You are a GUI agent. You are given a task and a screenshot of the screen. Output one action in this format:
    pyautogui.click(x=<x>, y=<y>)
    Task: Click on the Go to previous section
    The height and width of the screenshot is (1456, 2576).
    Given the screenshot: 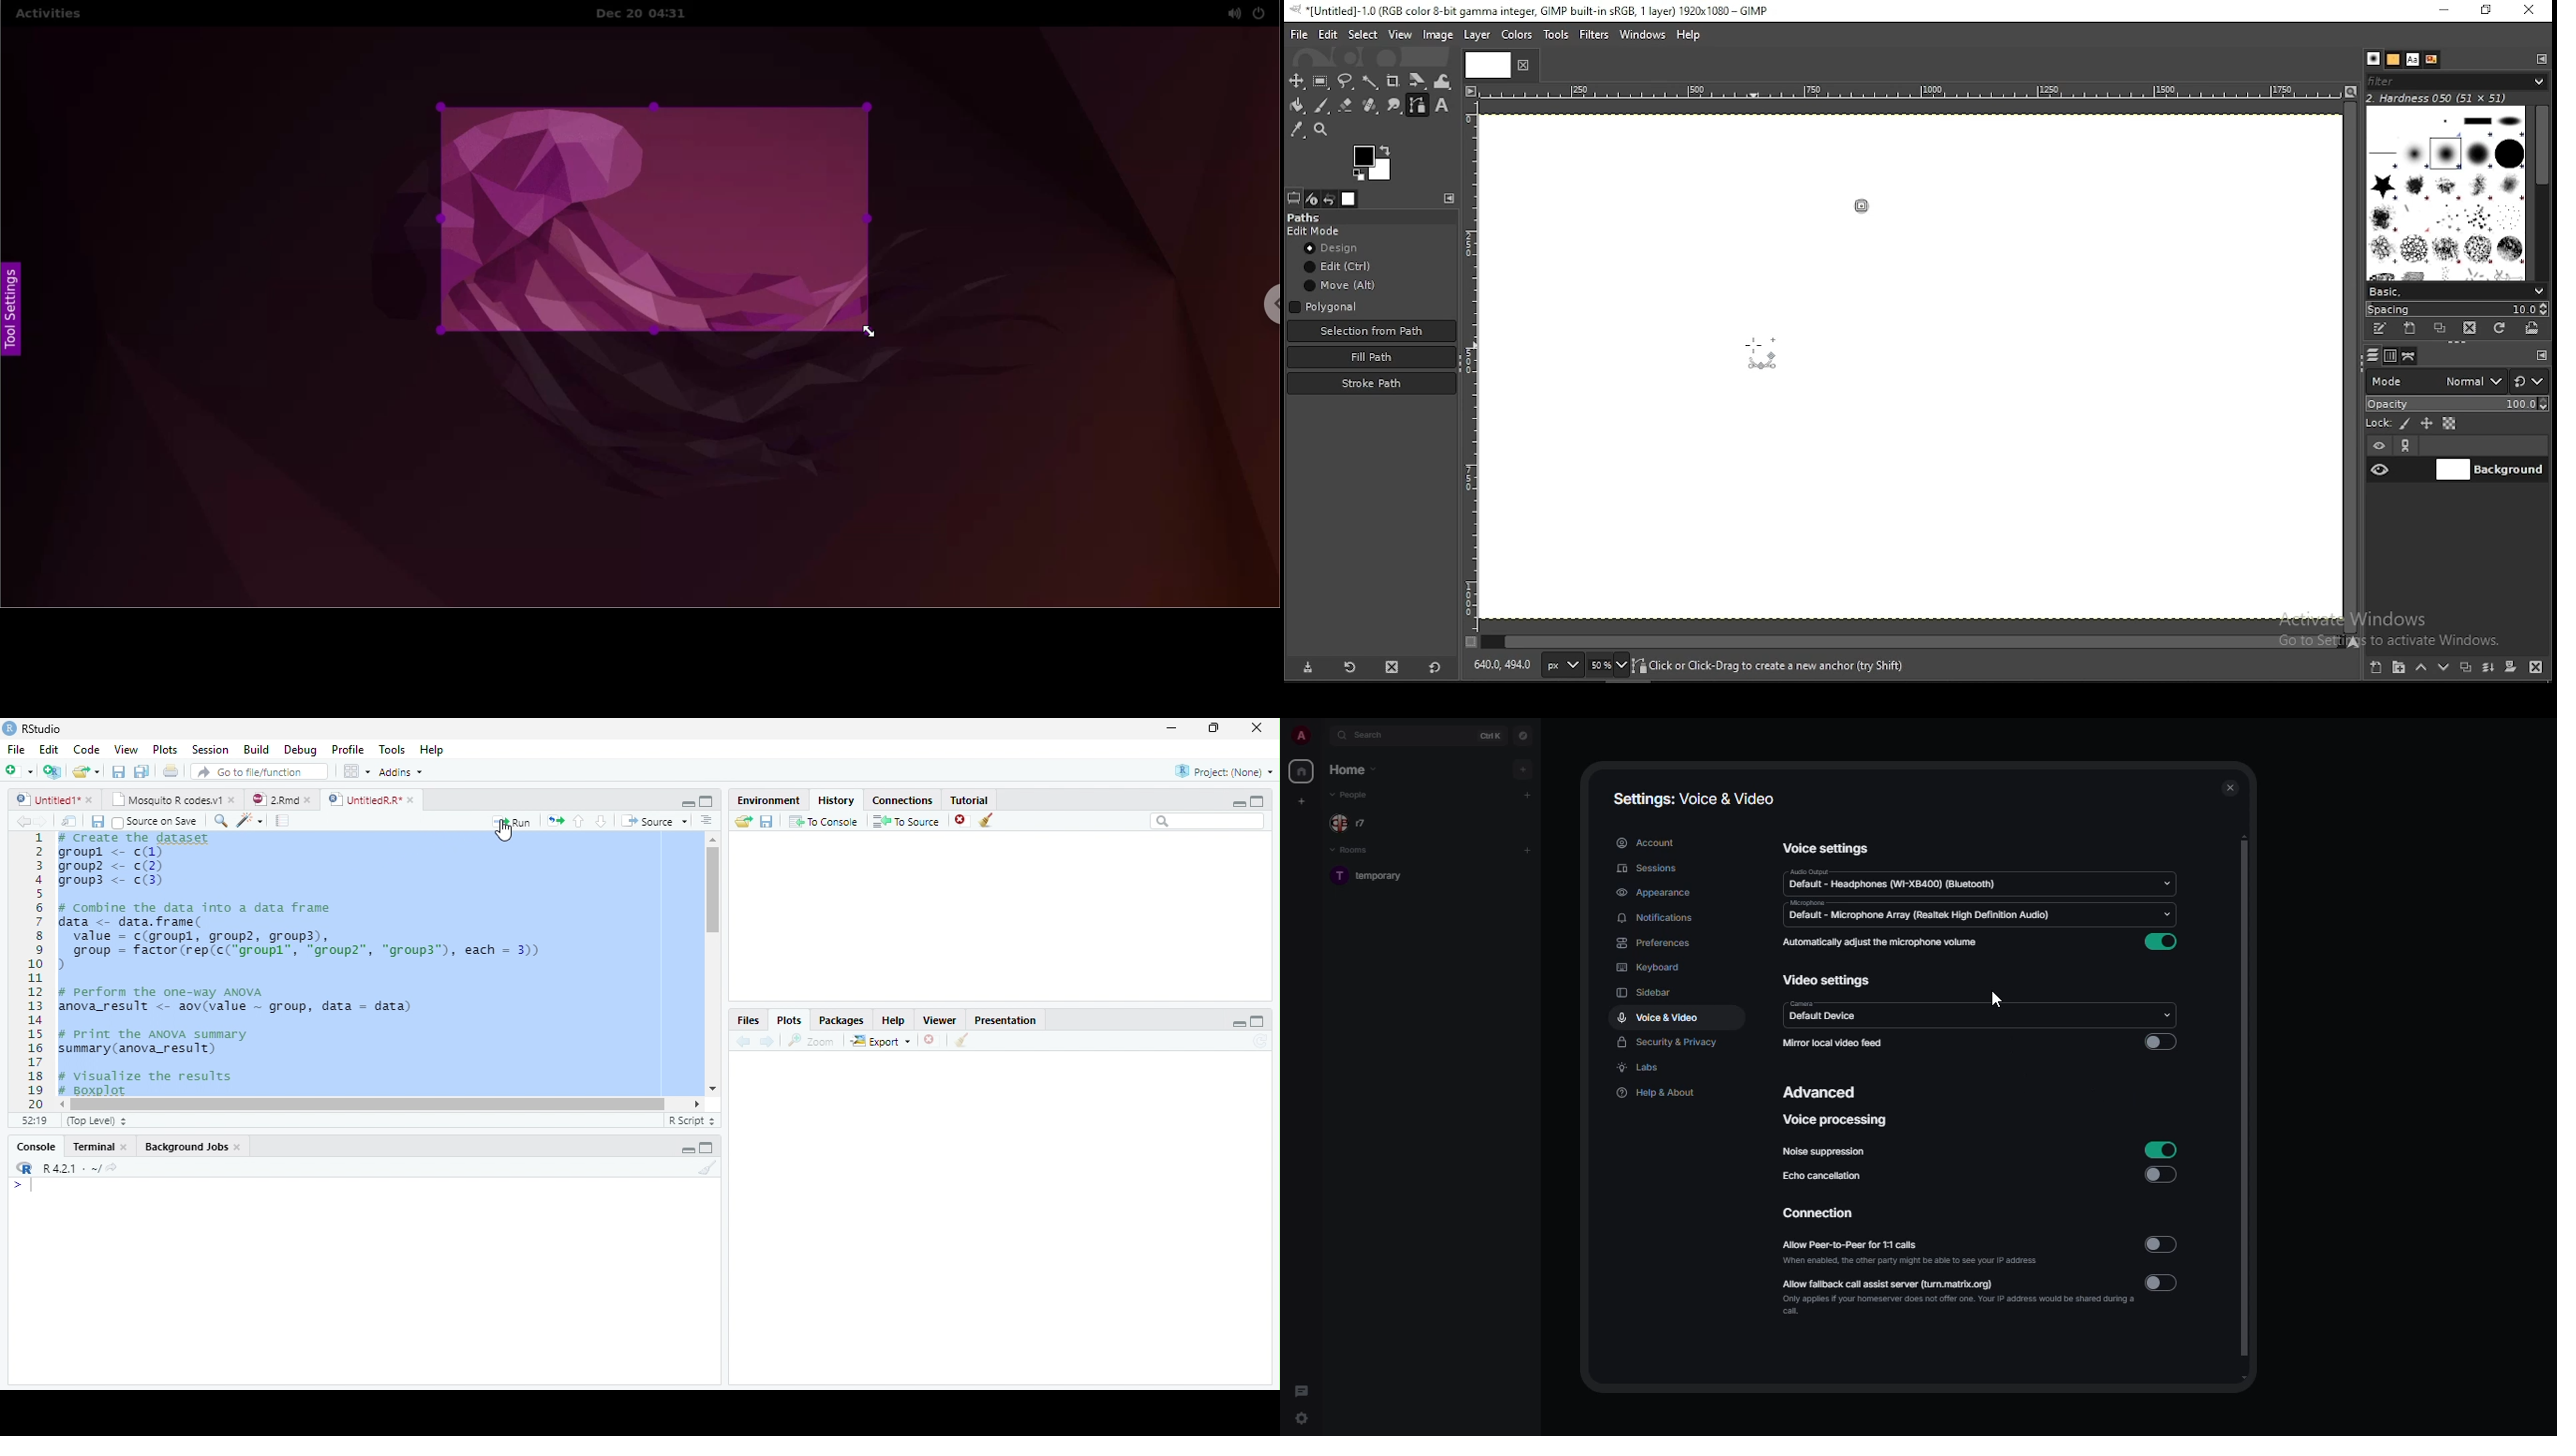 What is the action you would take?
    pyautogui.click(x=578, y=820)
    